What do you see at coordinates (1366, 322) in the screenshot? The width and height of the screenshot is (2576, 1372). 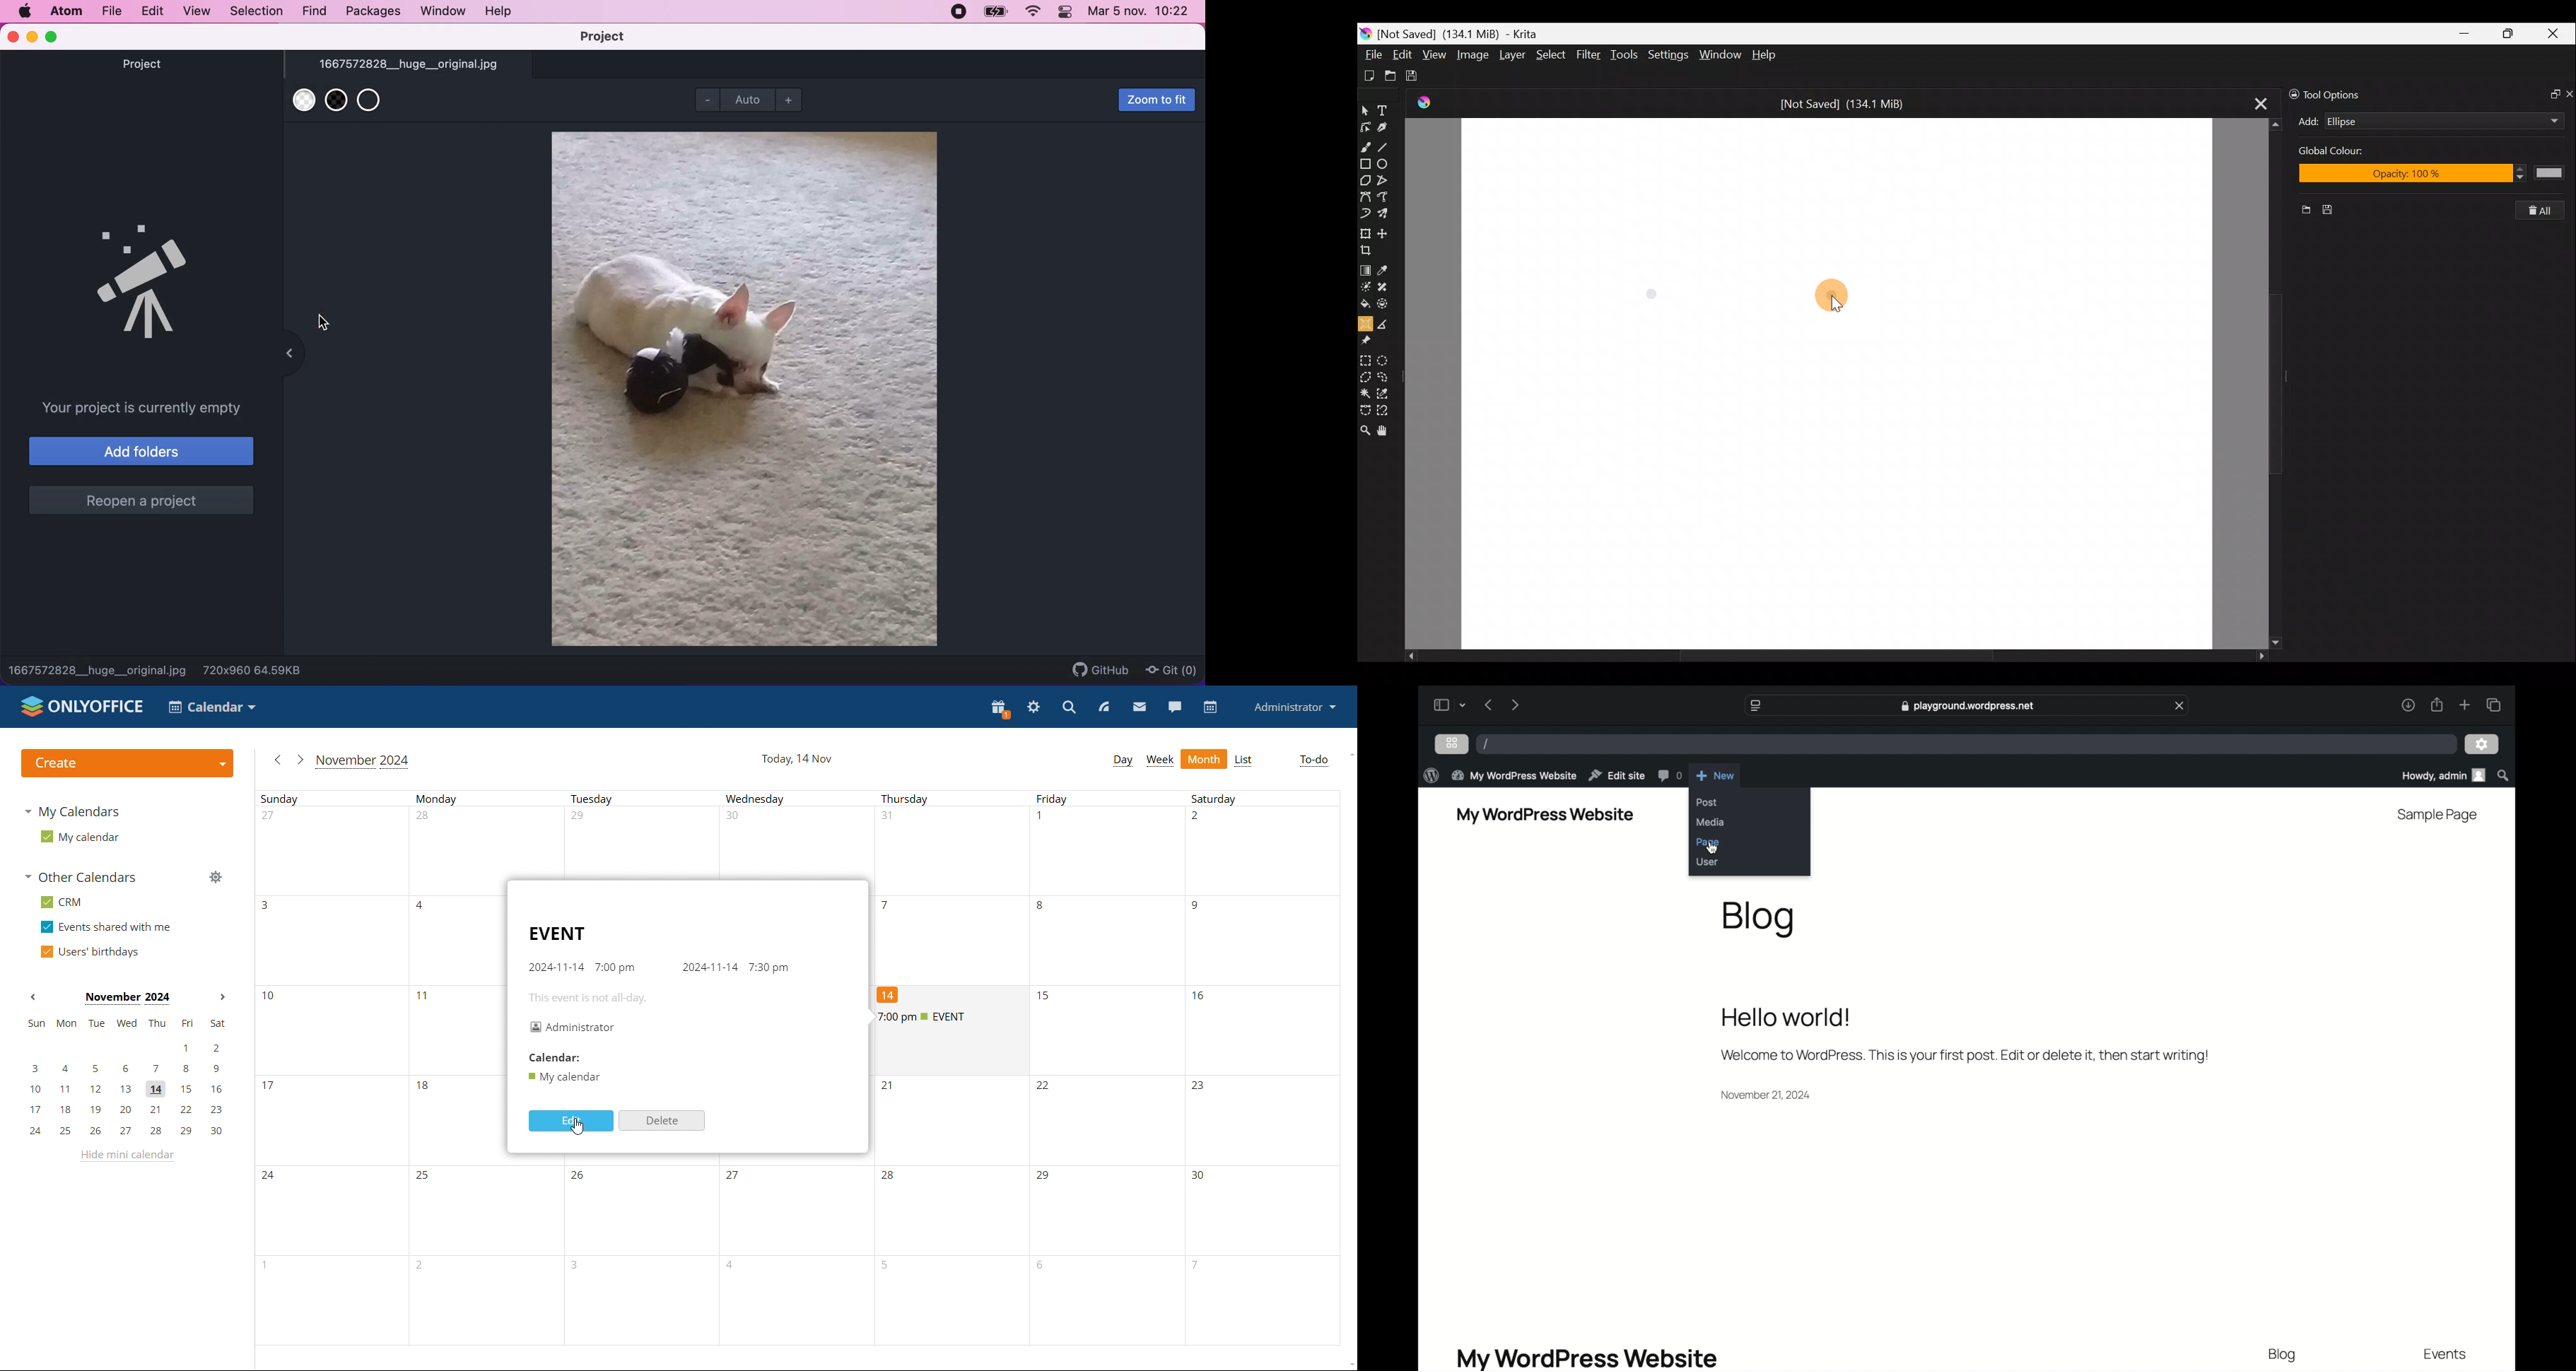 I see `Assistant tool` at bounding box center [1366, 322].